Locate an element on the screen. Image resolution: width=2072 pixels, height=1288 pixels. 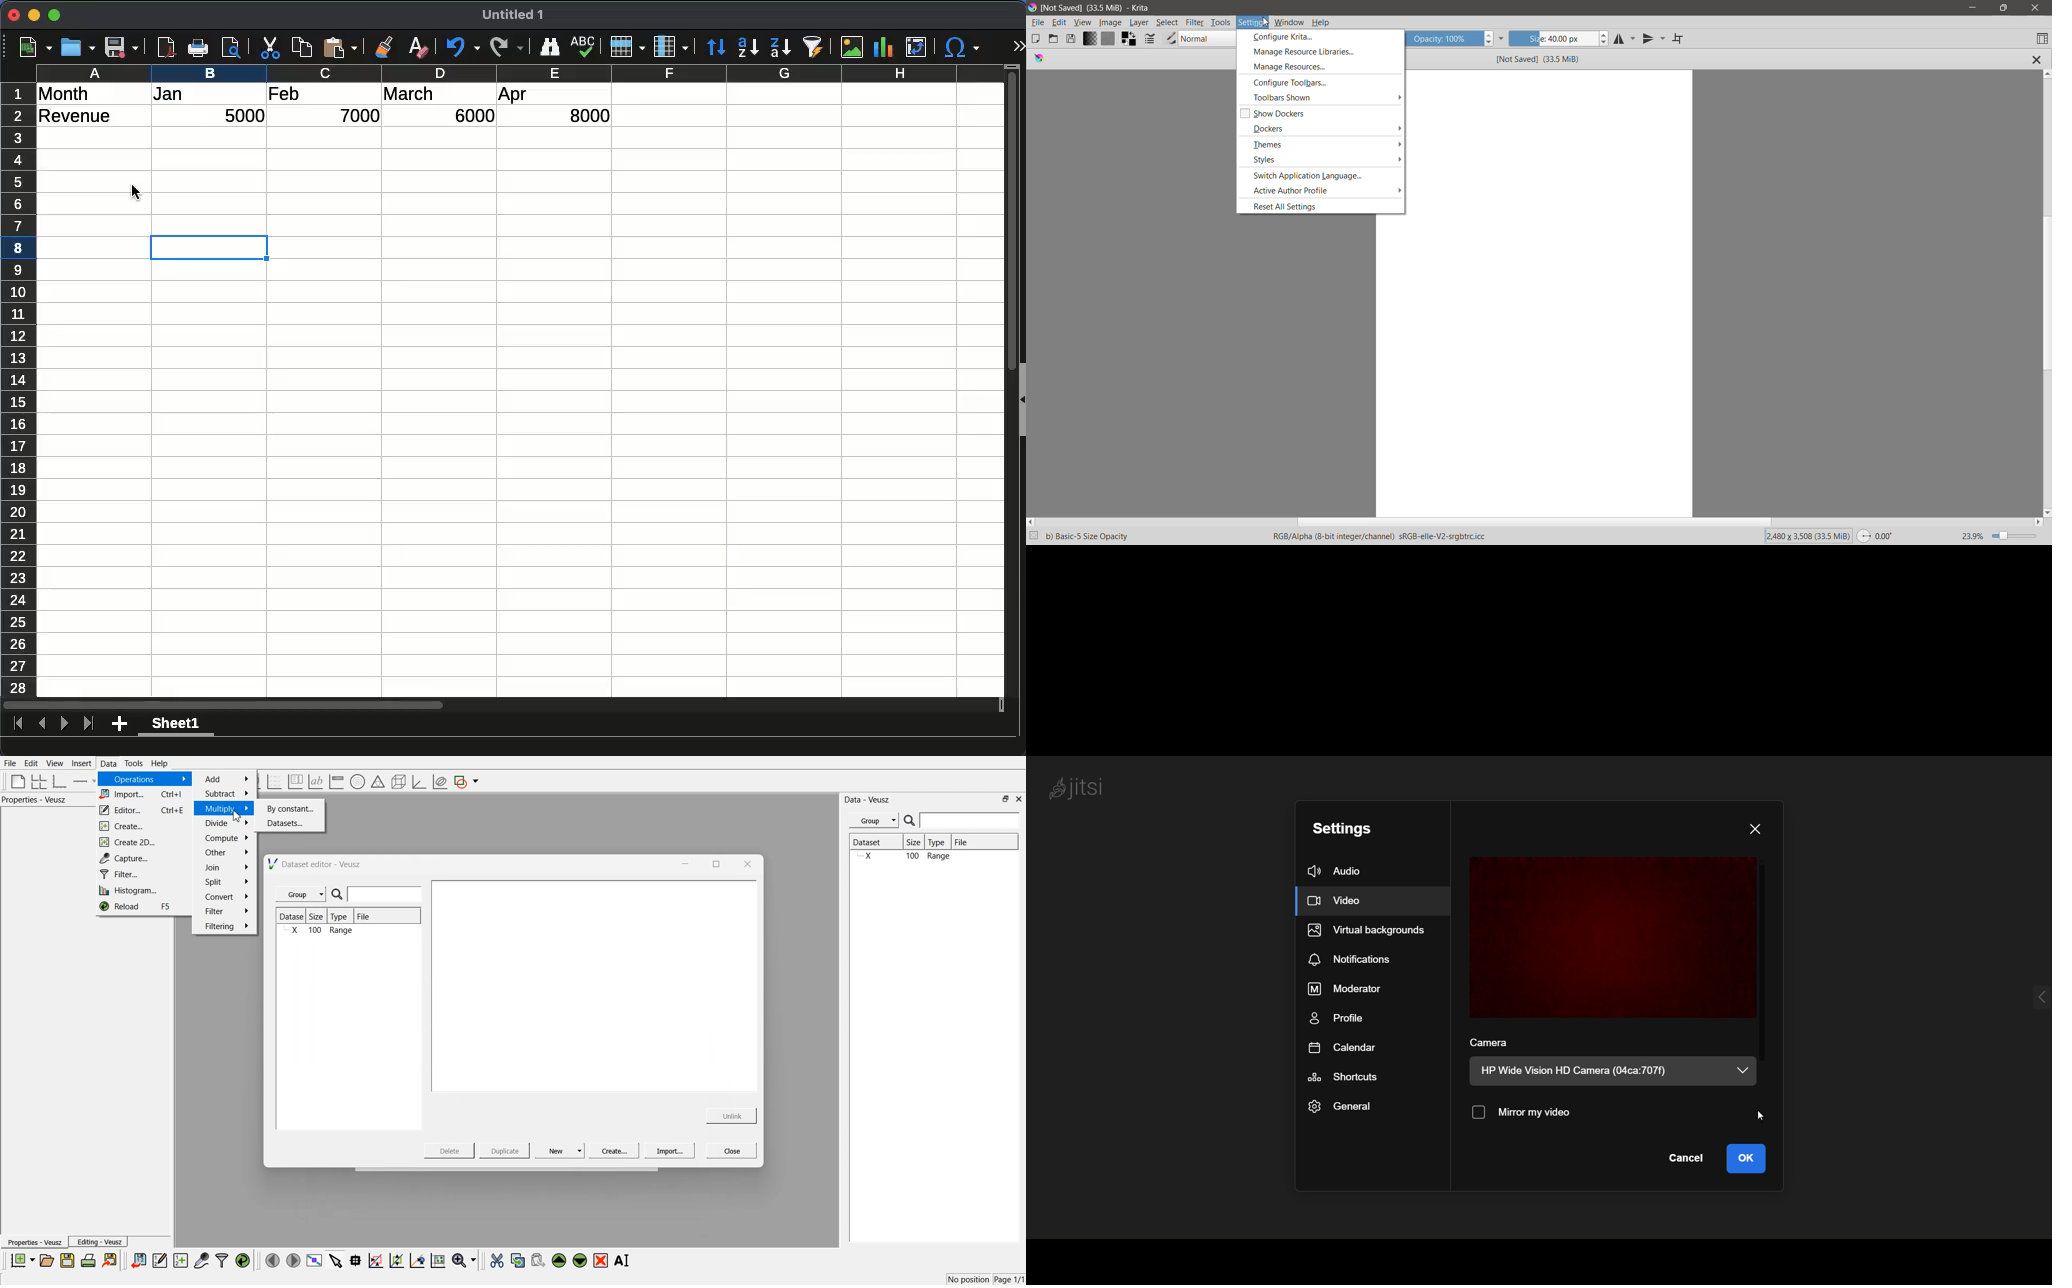
undo is located at coordinates (462, 47).